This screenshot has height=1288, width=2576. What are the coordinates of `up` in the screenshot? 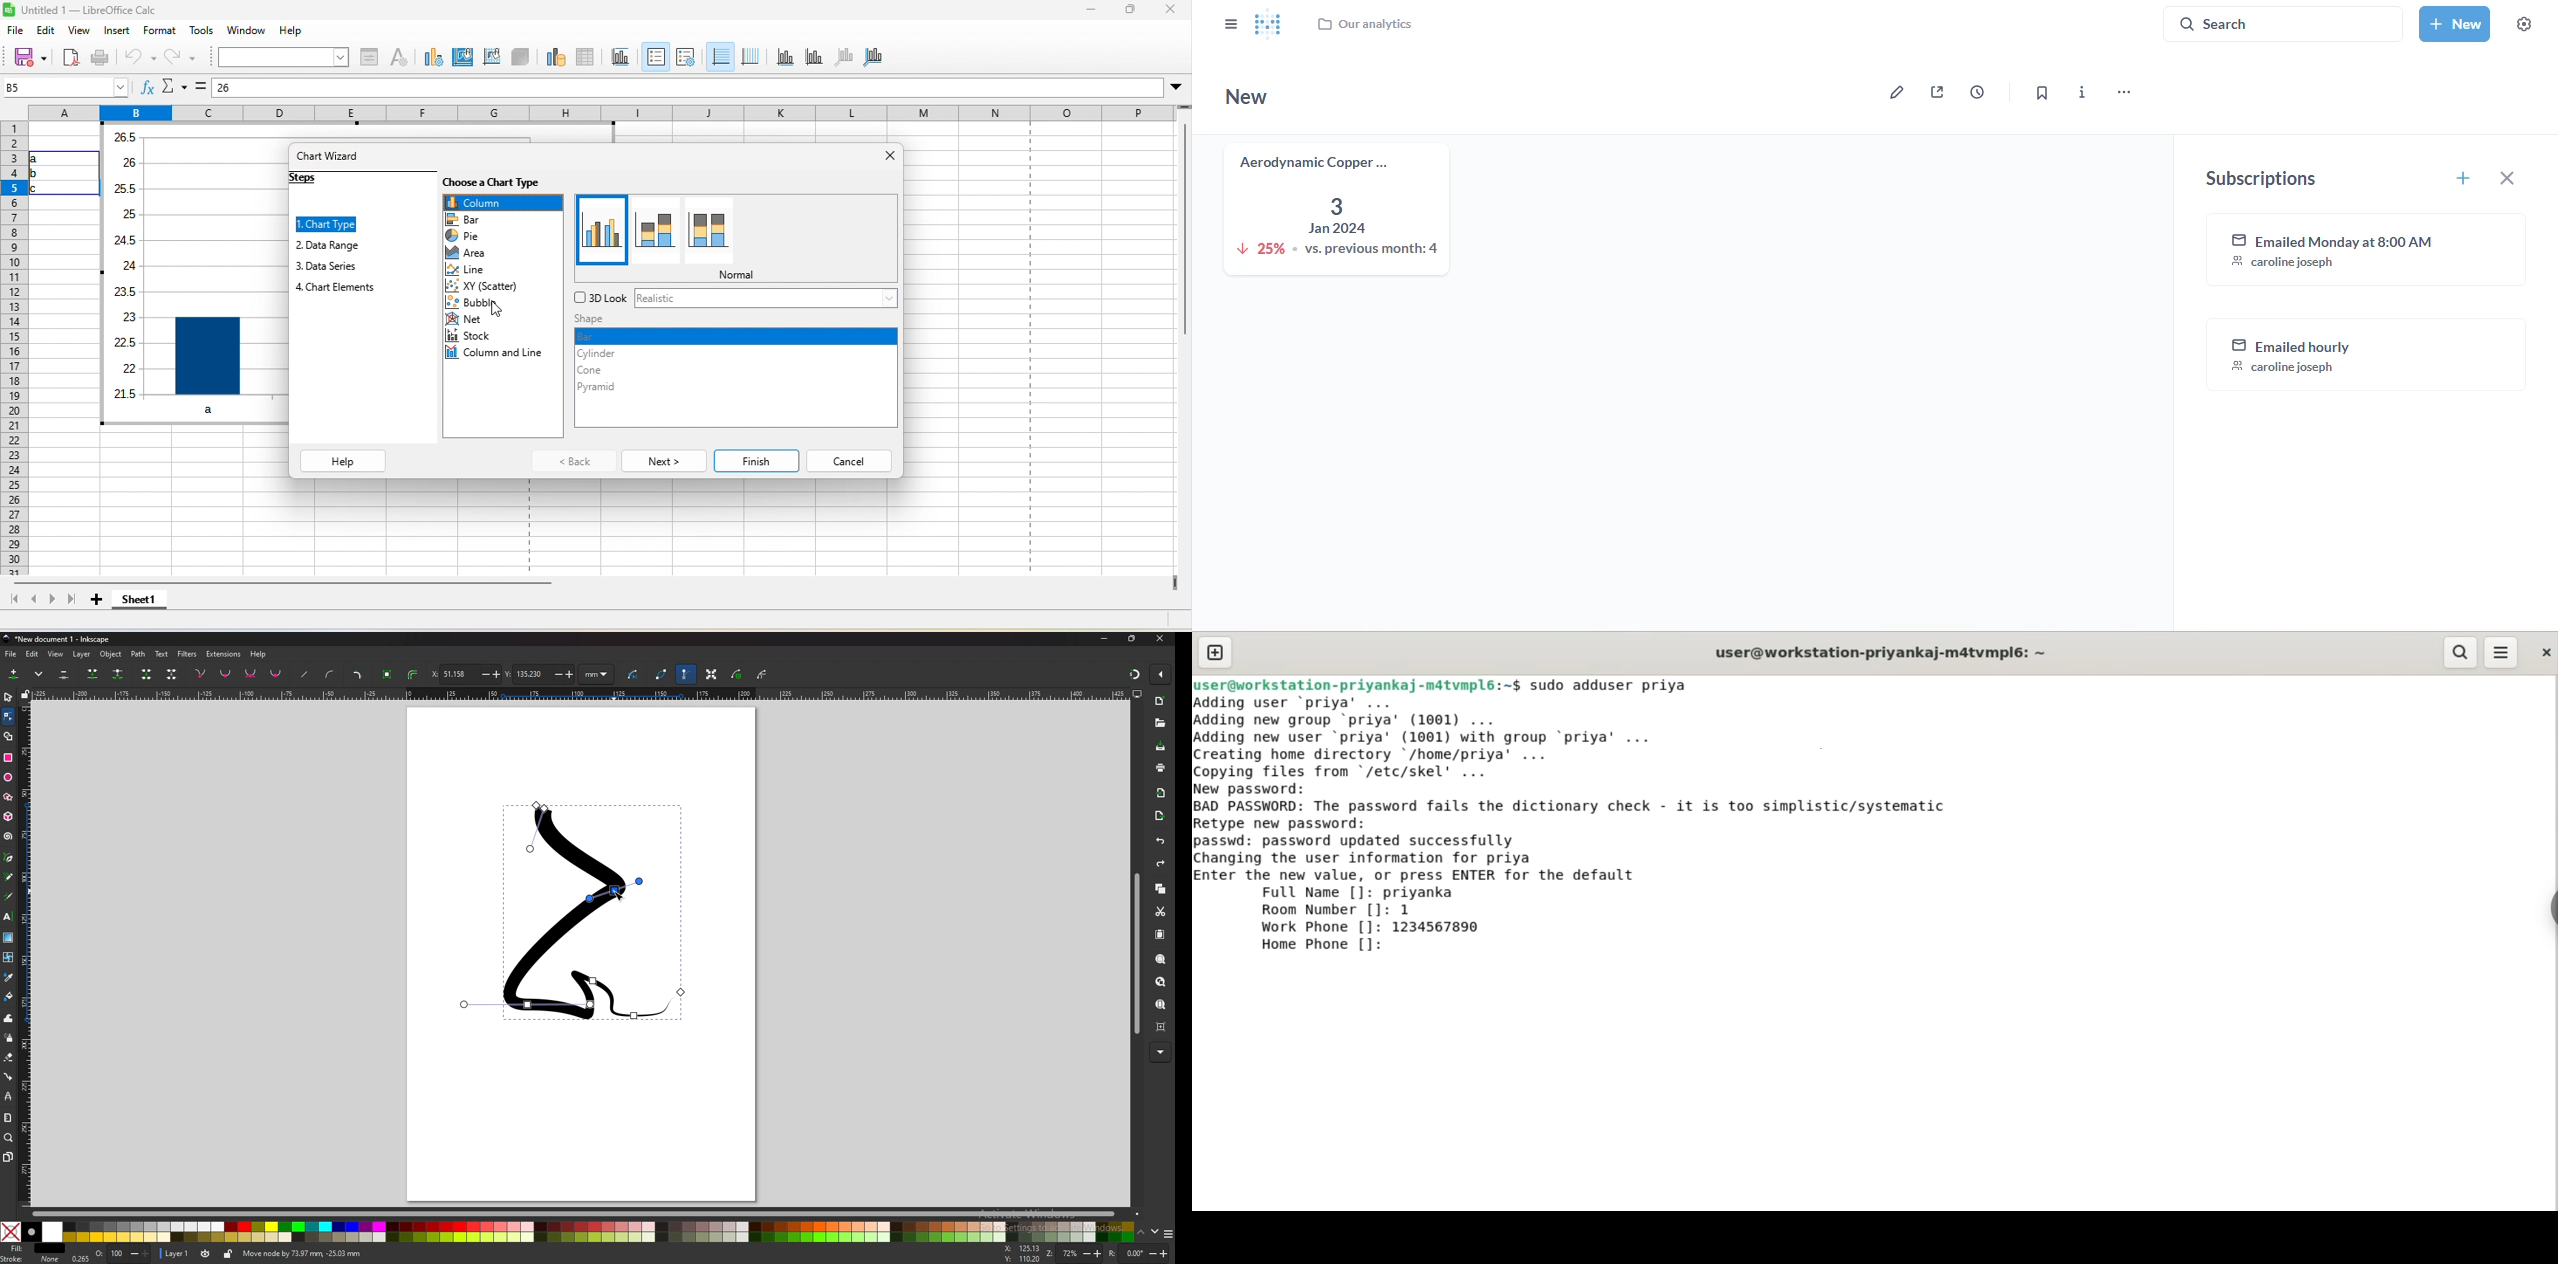 It's located at (1142, 1233).